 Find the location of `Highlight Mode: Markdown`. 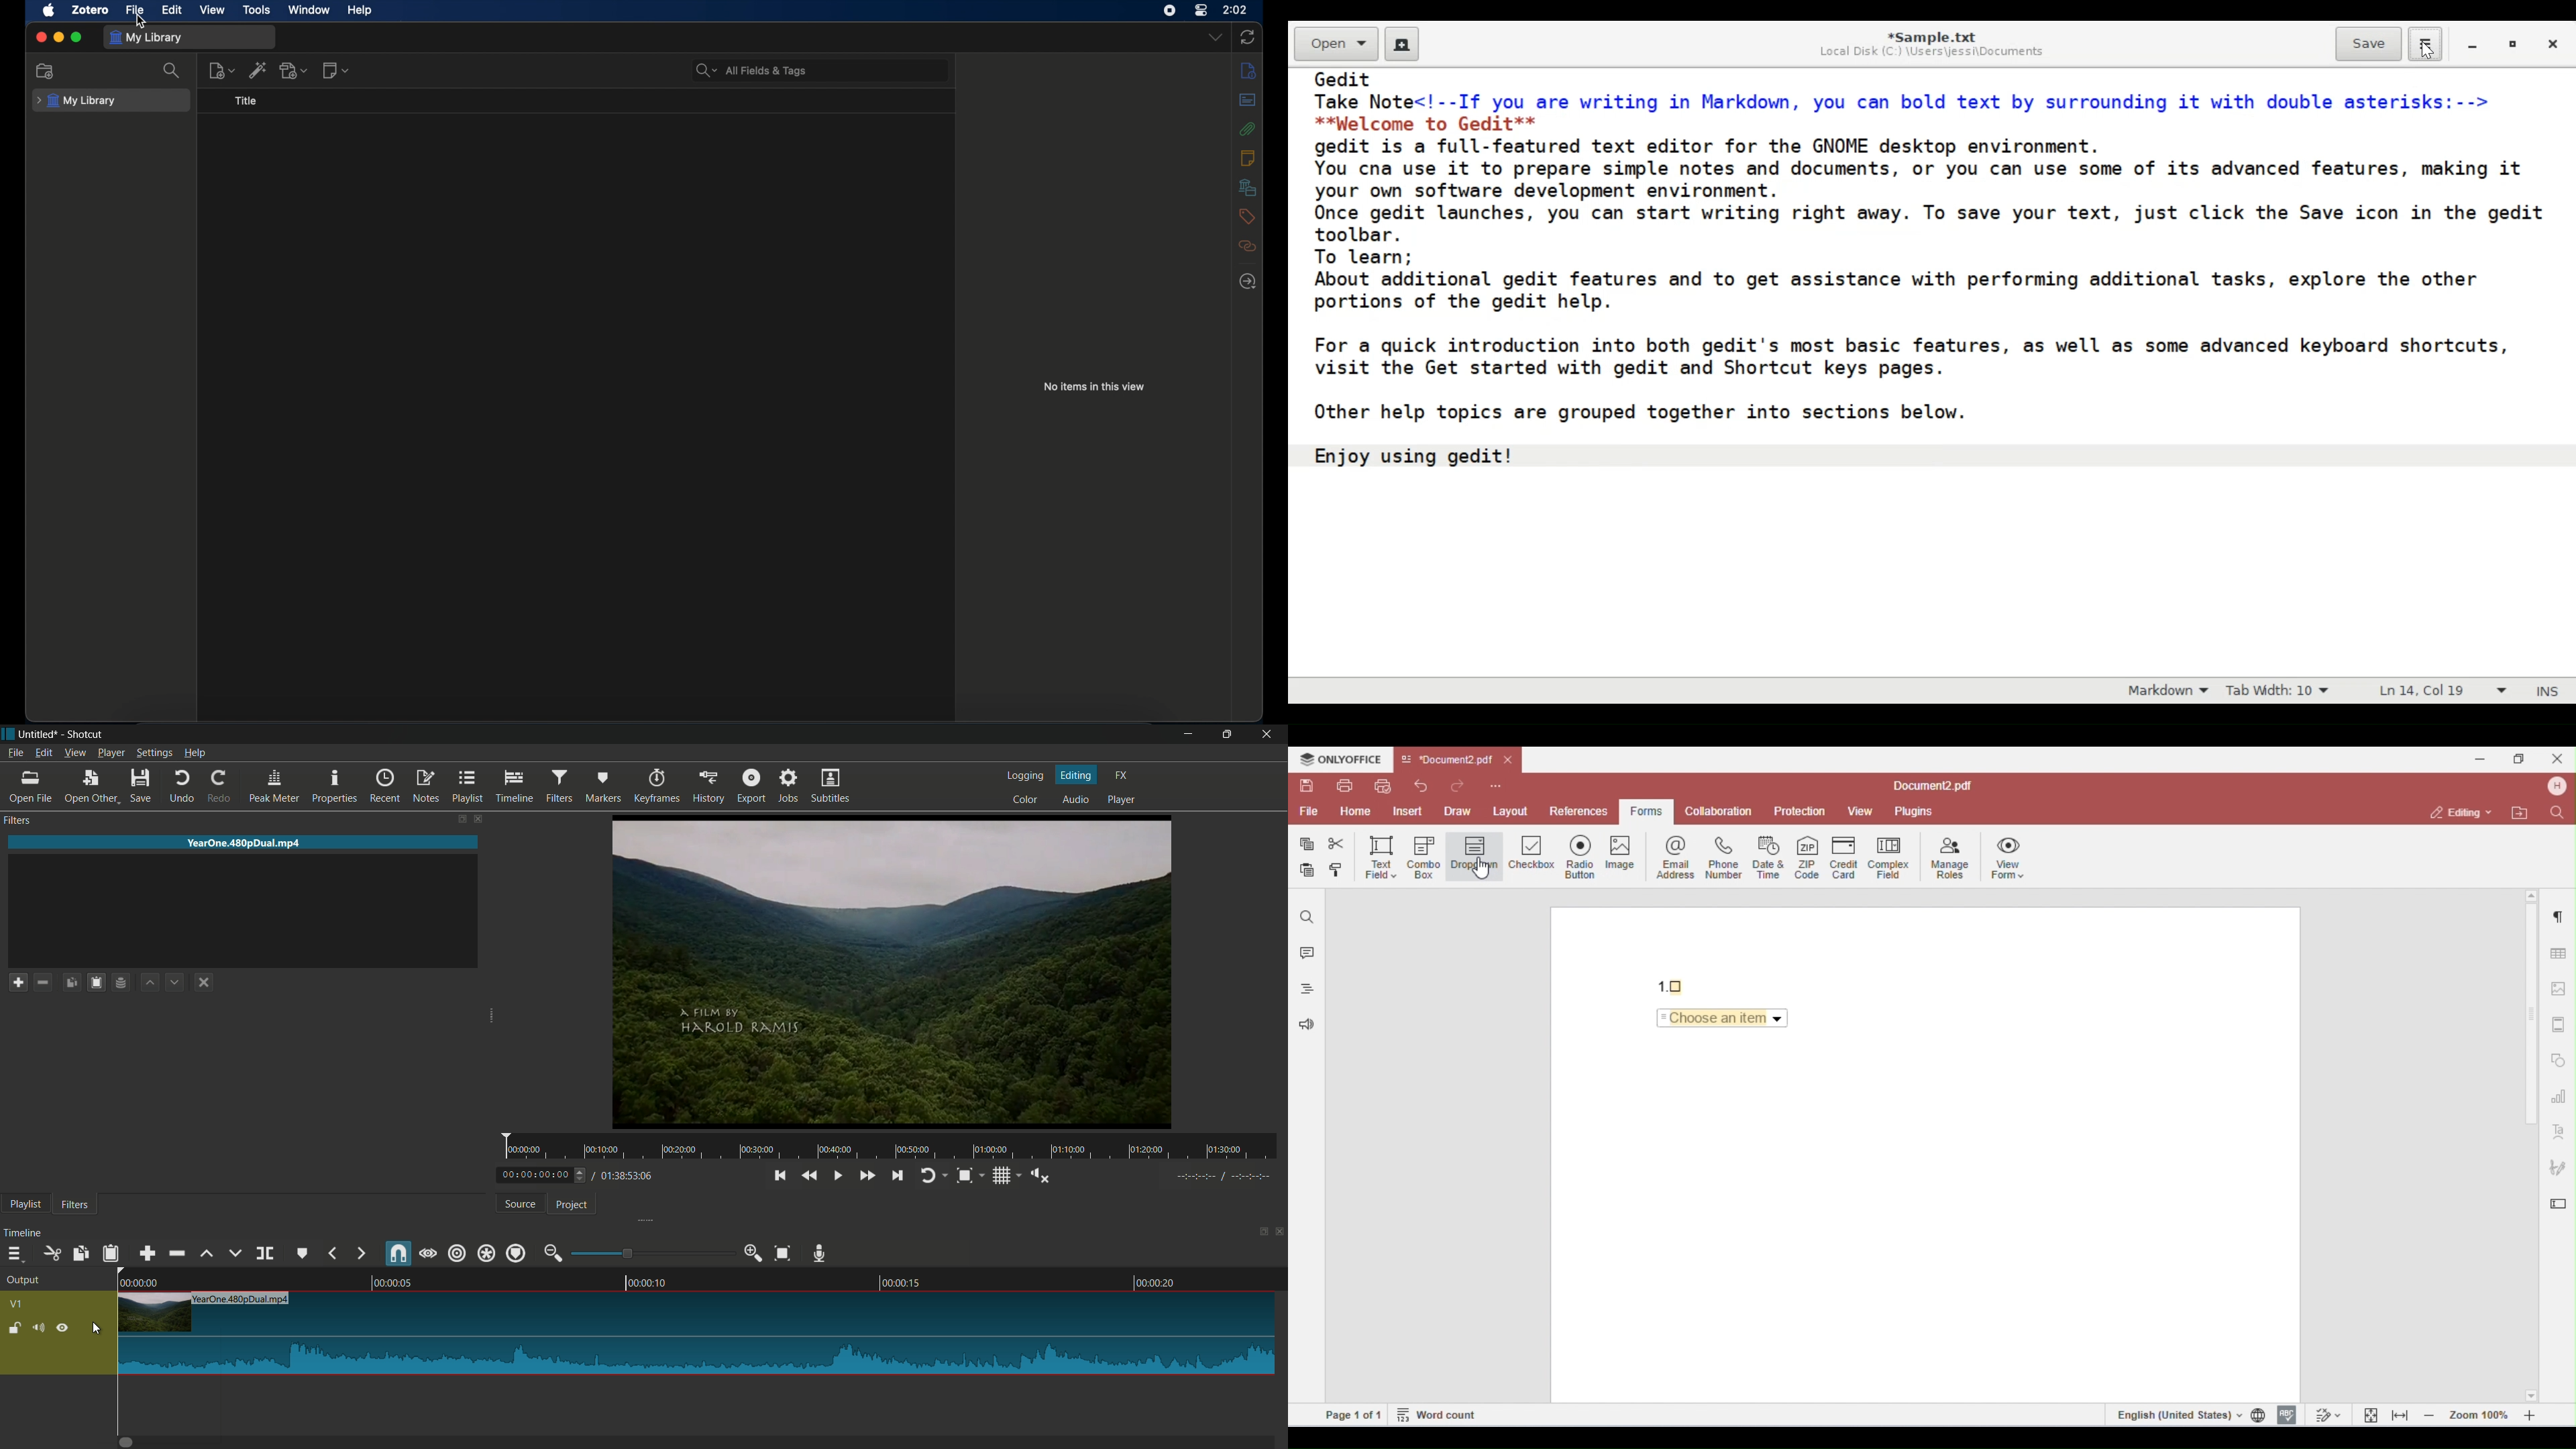

Highlight Mode: Markdown is located at coordinates (2163, 690).